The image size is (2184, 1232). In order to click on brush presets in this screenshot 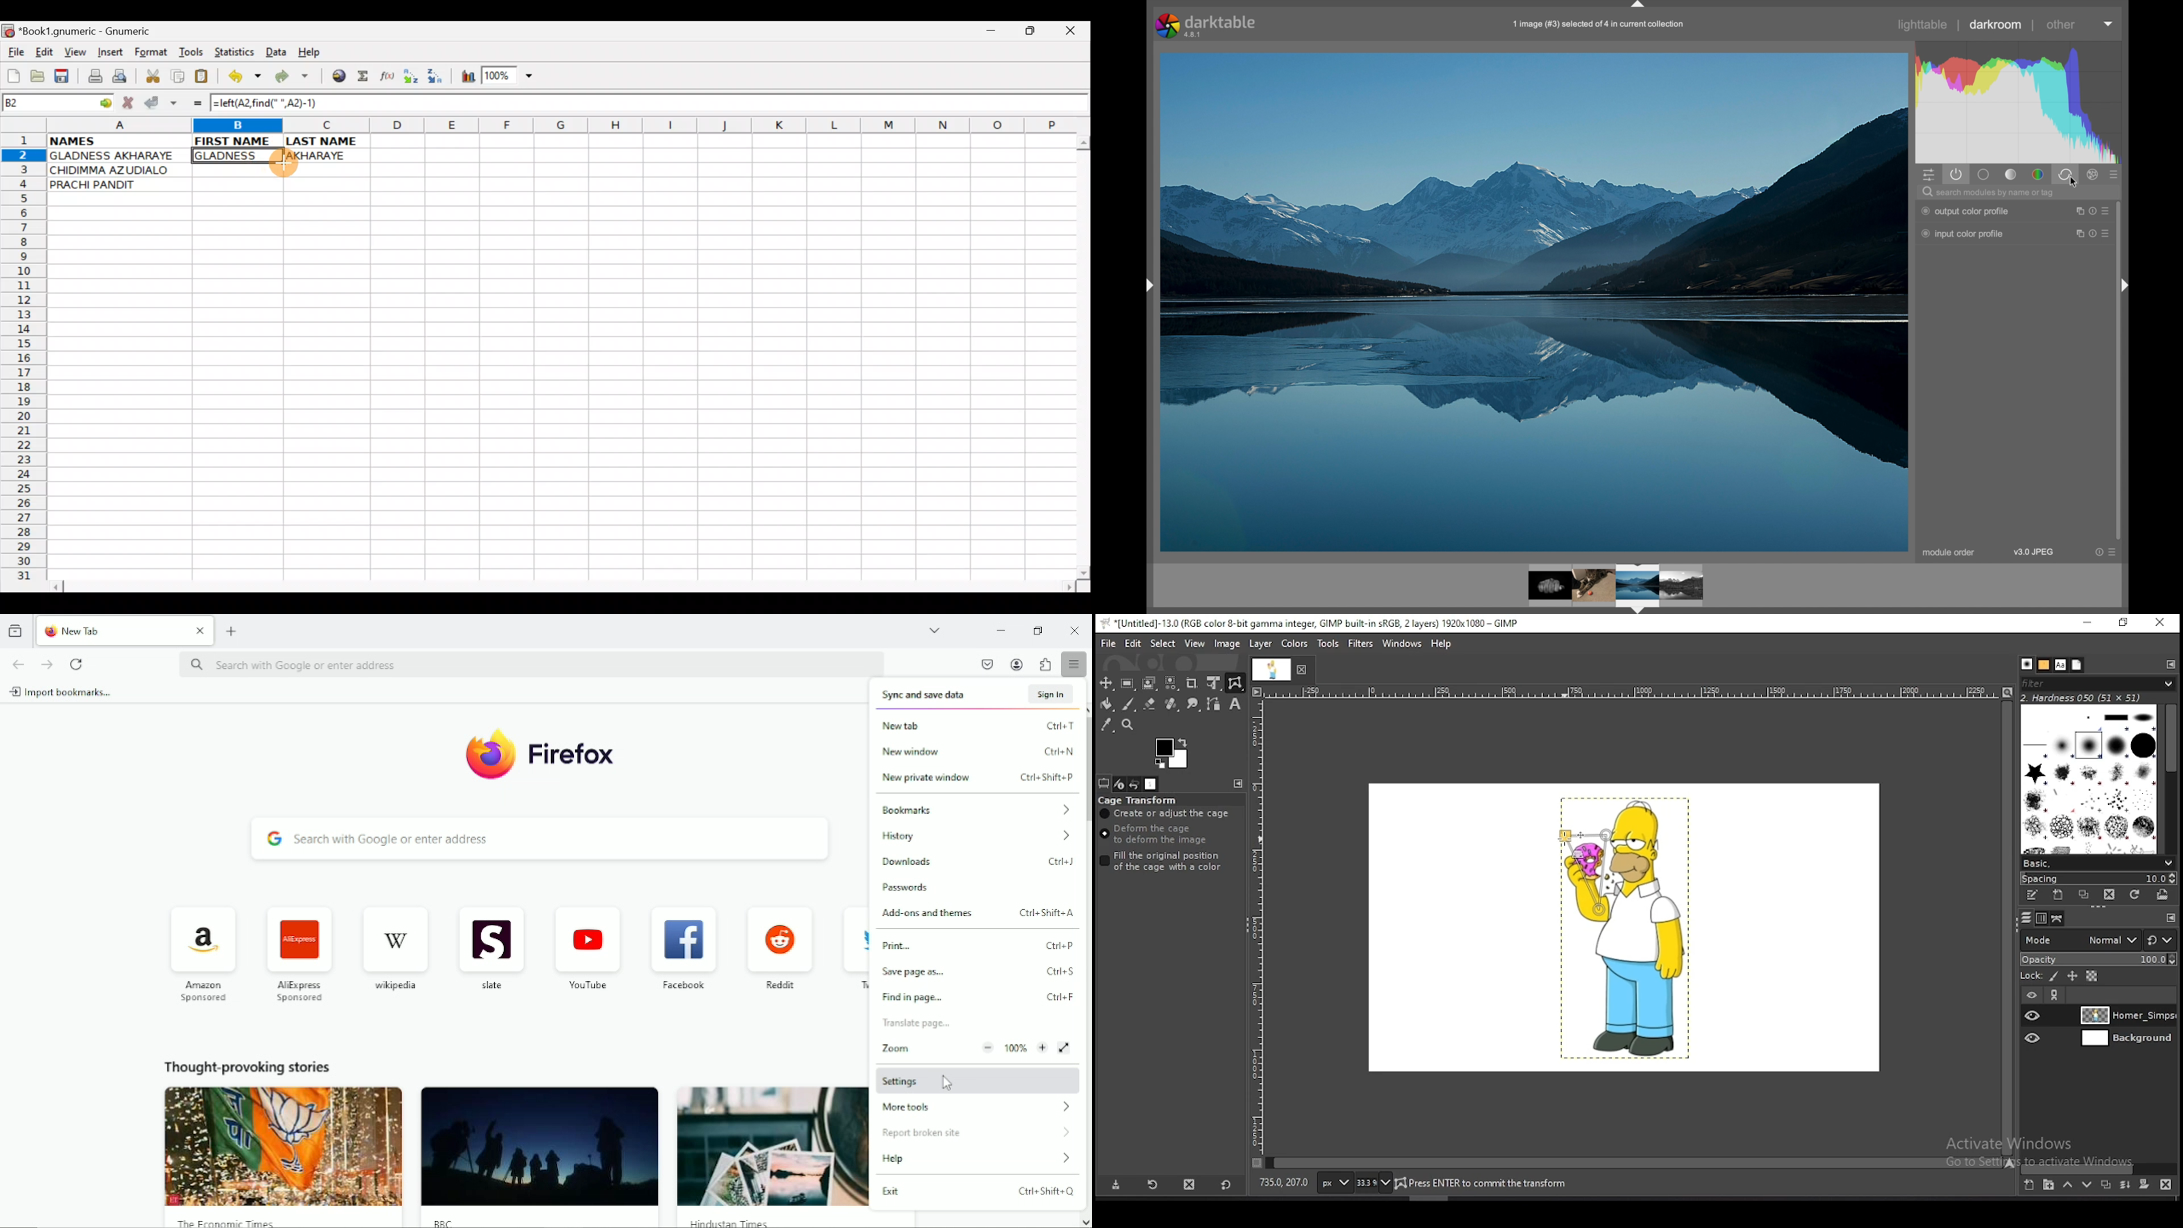, I will do `click(2099, 861)`.